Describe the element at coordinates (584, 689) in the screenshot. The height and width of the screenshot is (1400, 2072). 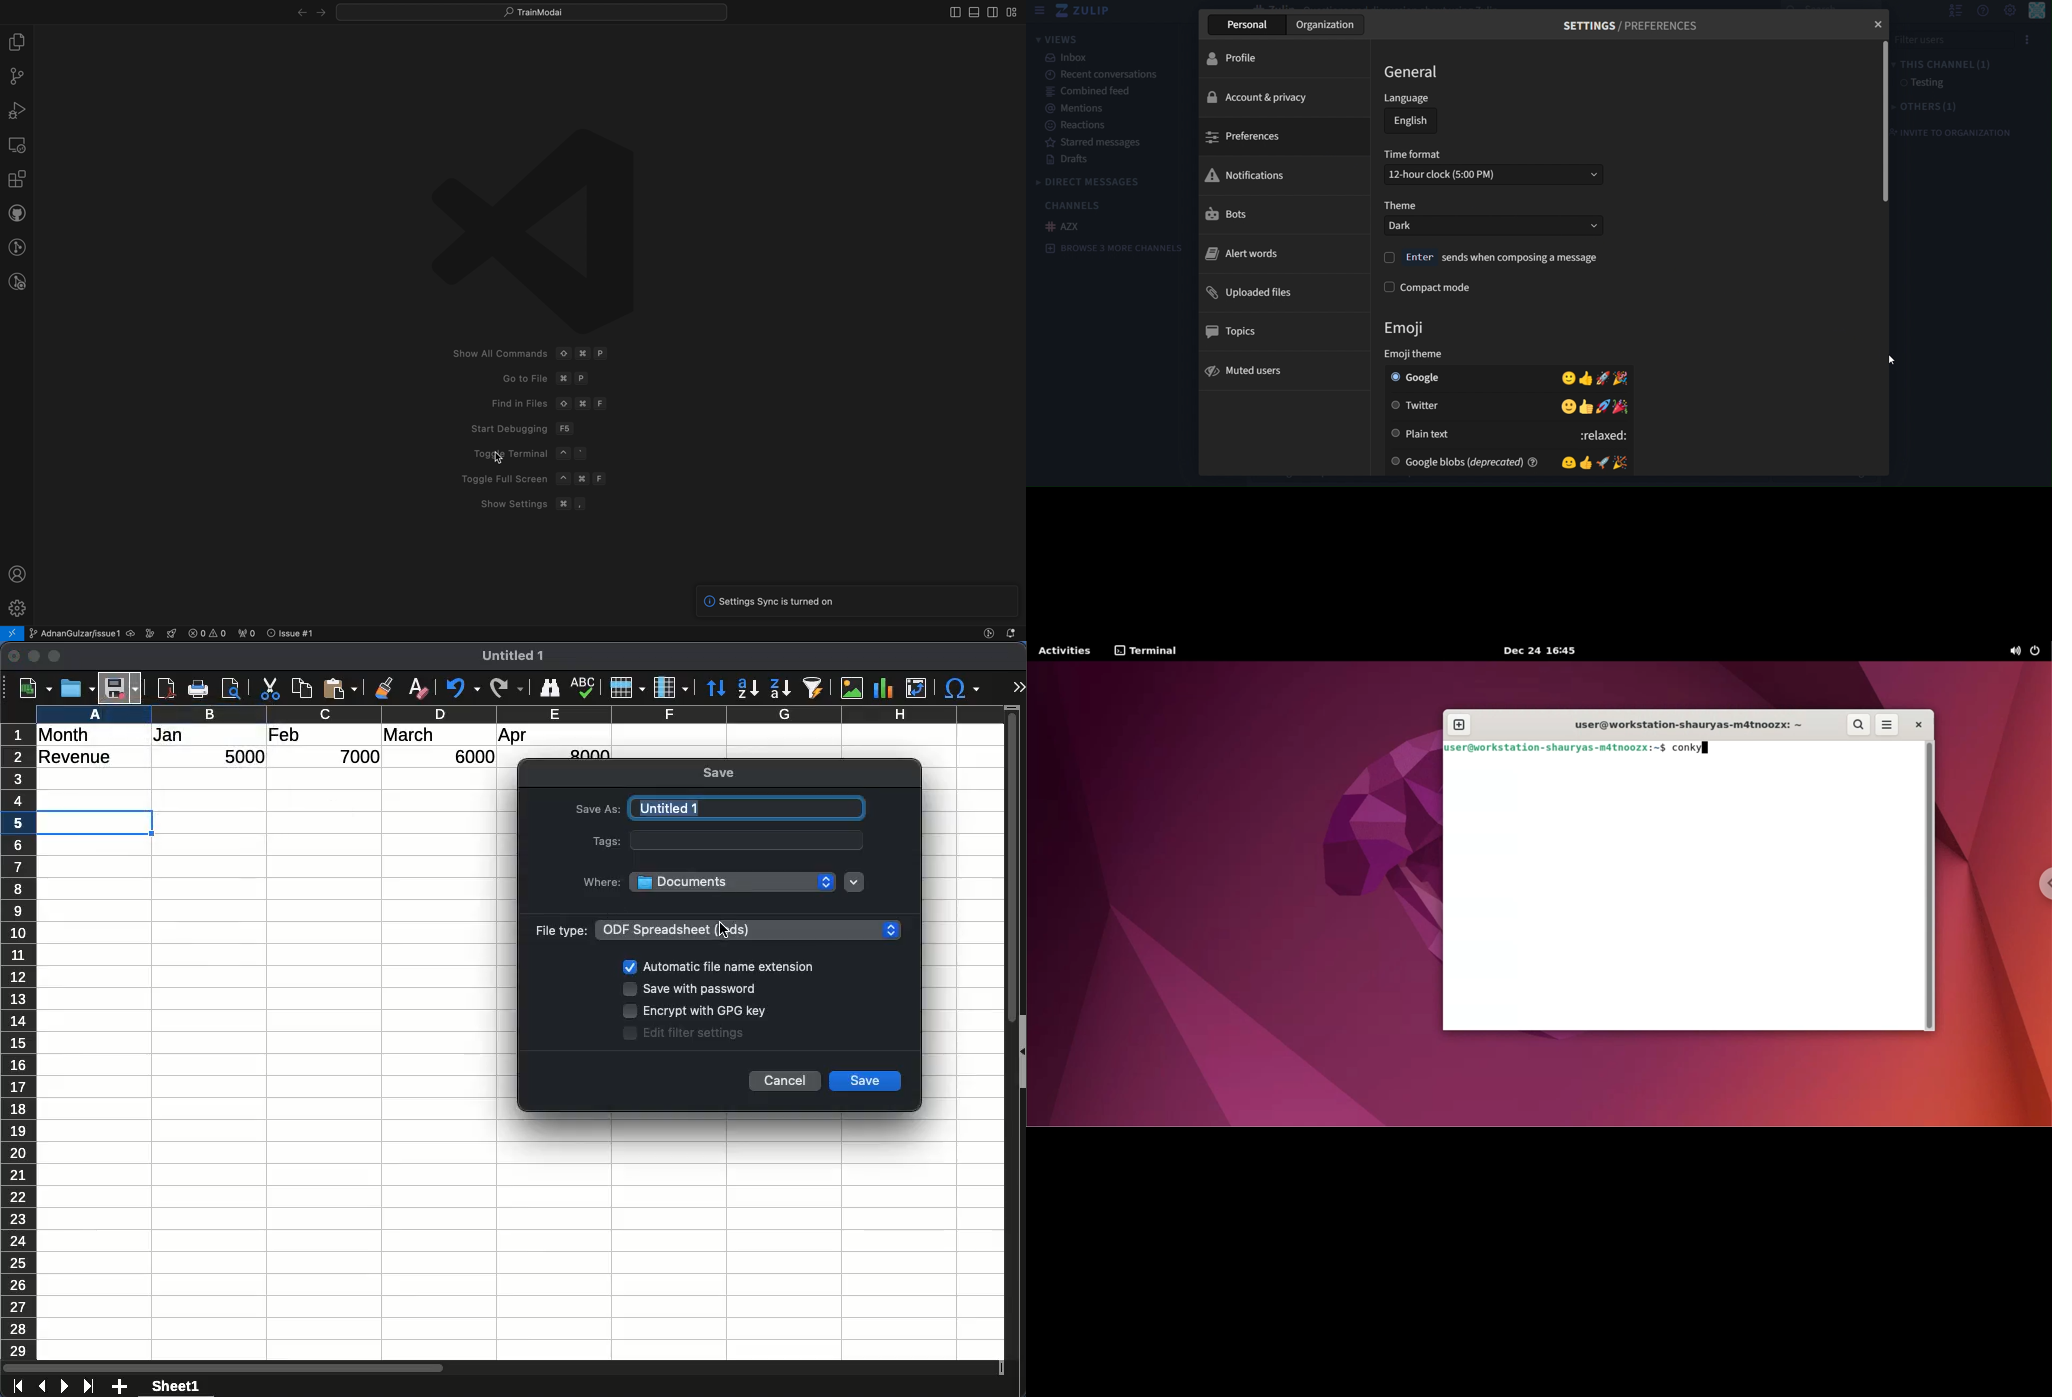
I see `spell check` at that location.